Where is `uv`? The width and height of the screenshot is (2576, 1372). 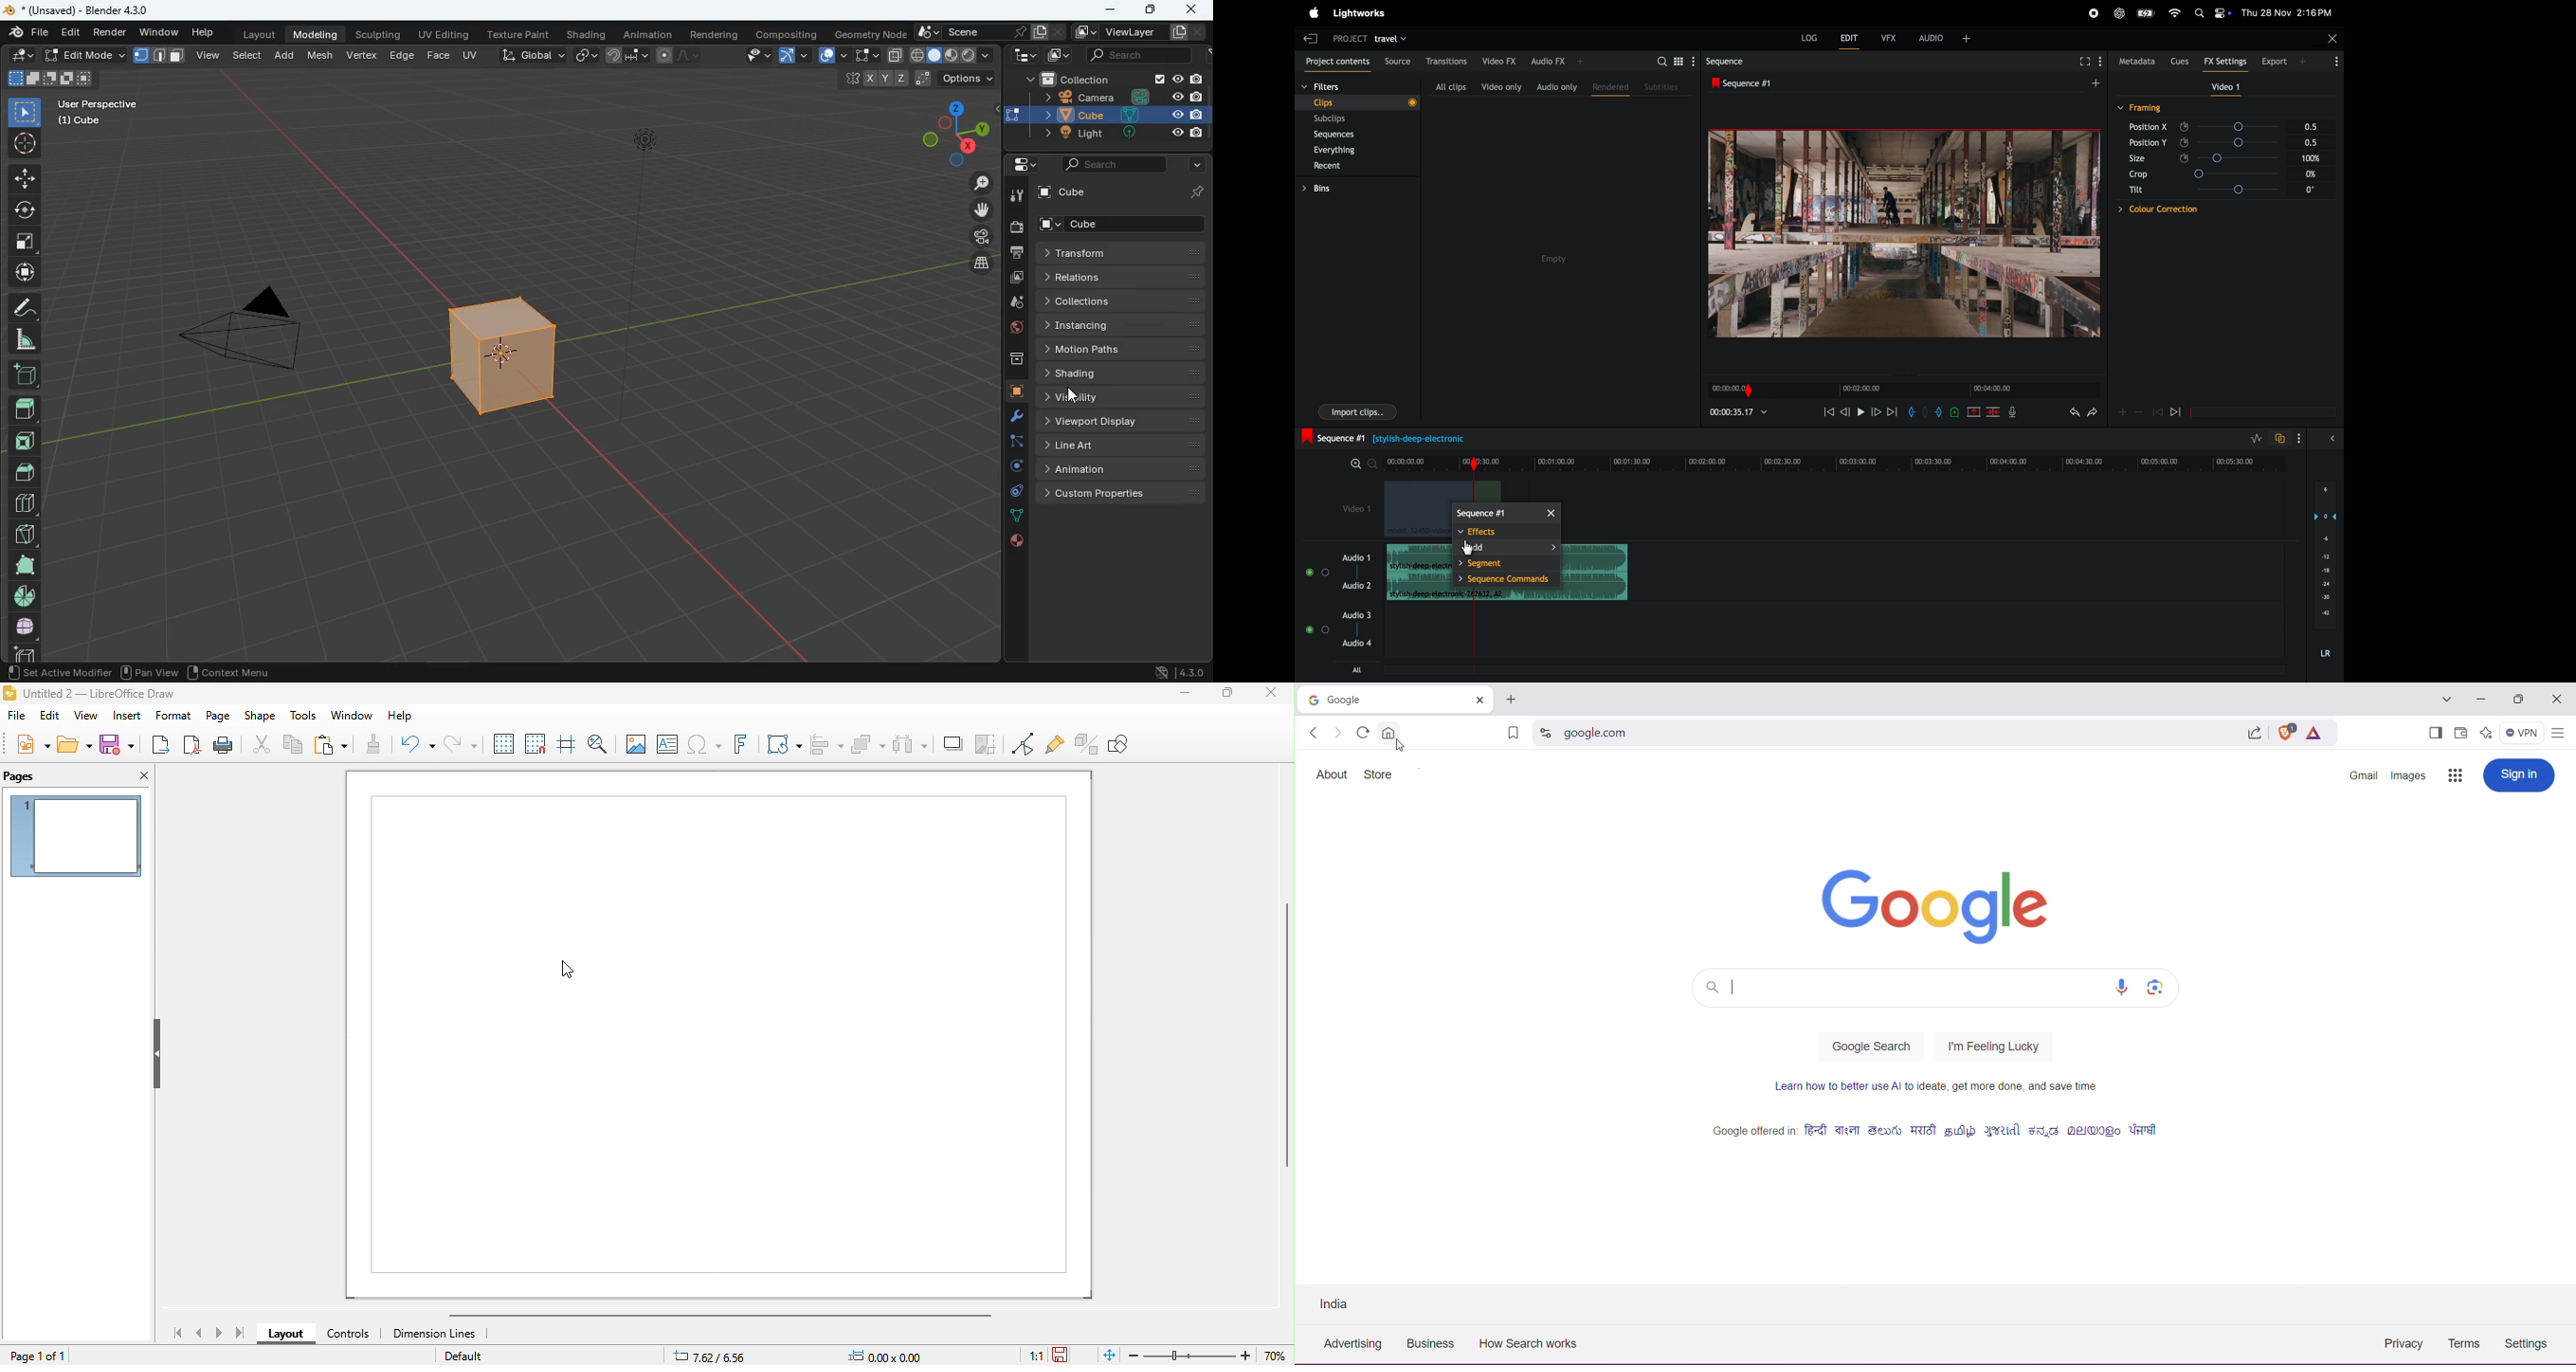 uv is located at coordinates (473, 57).